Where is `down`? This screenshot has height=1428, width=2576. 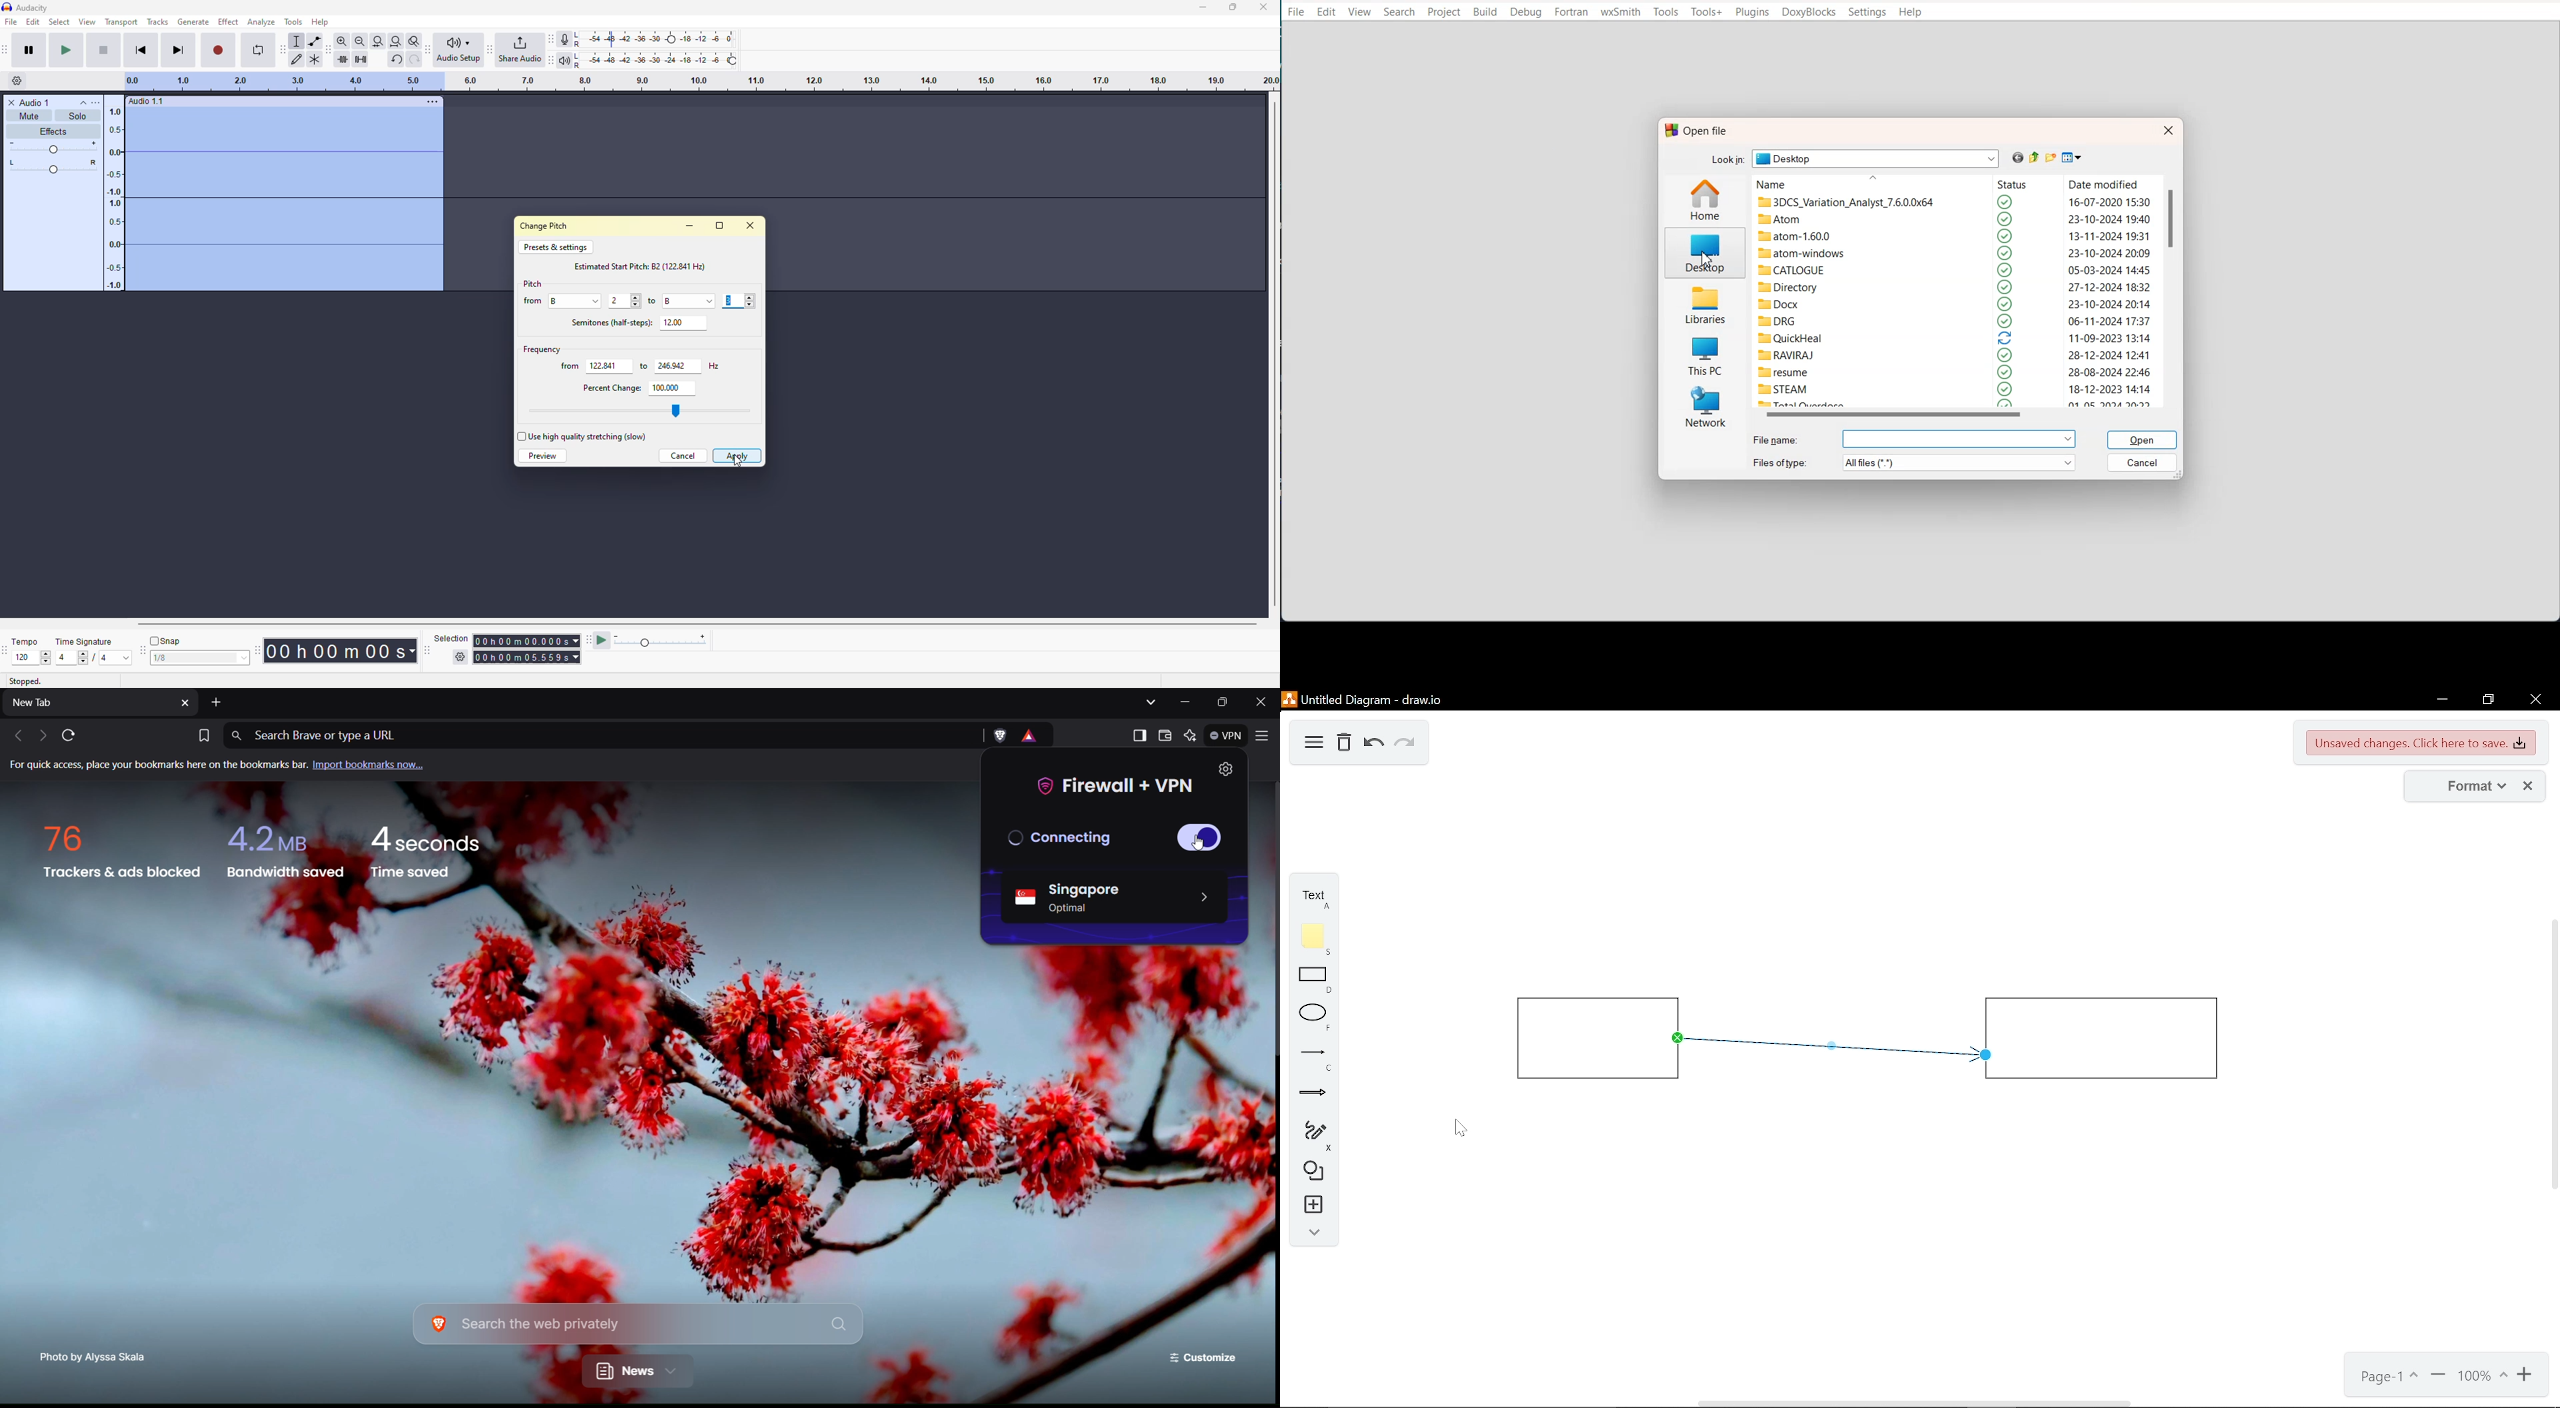 down is located at coordinates (45, 661).